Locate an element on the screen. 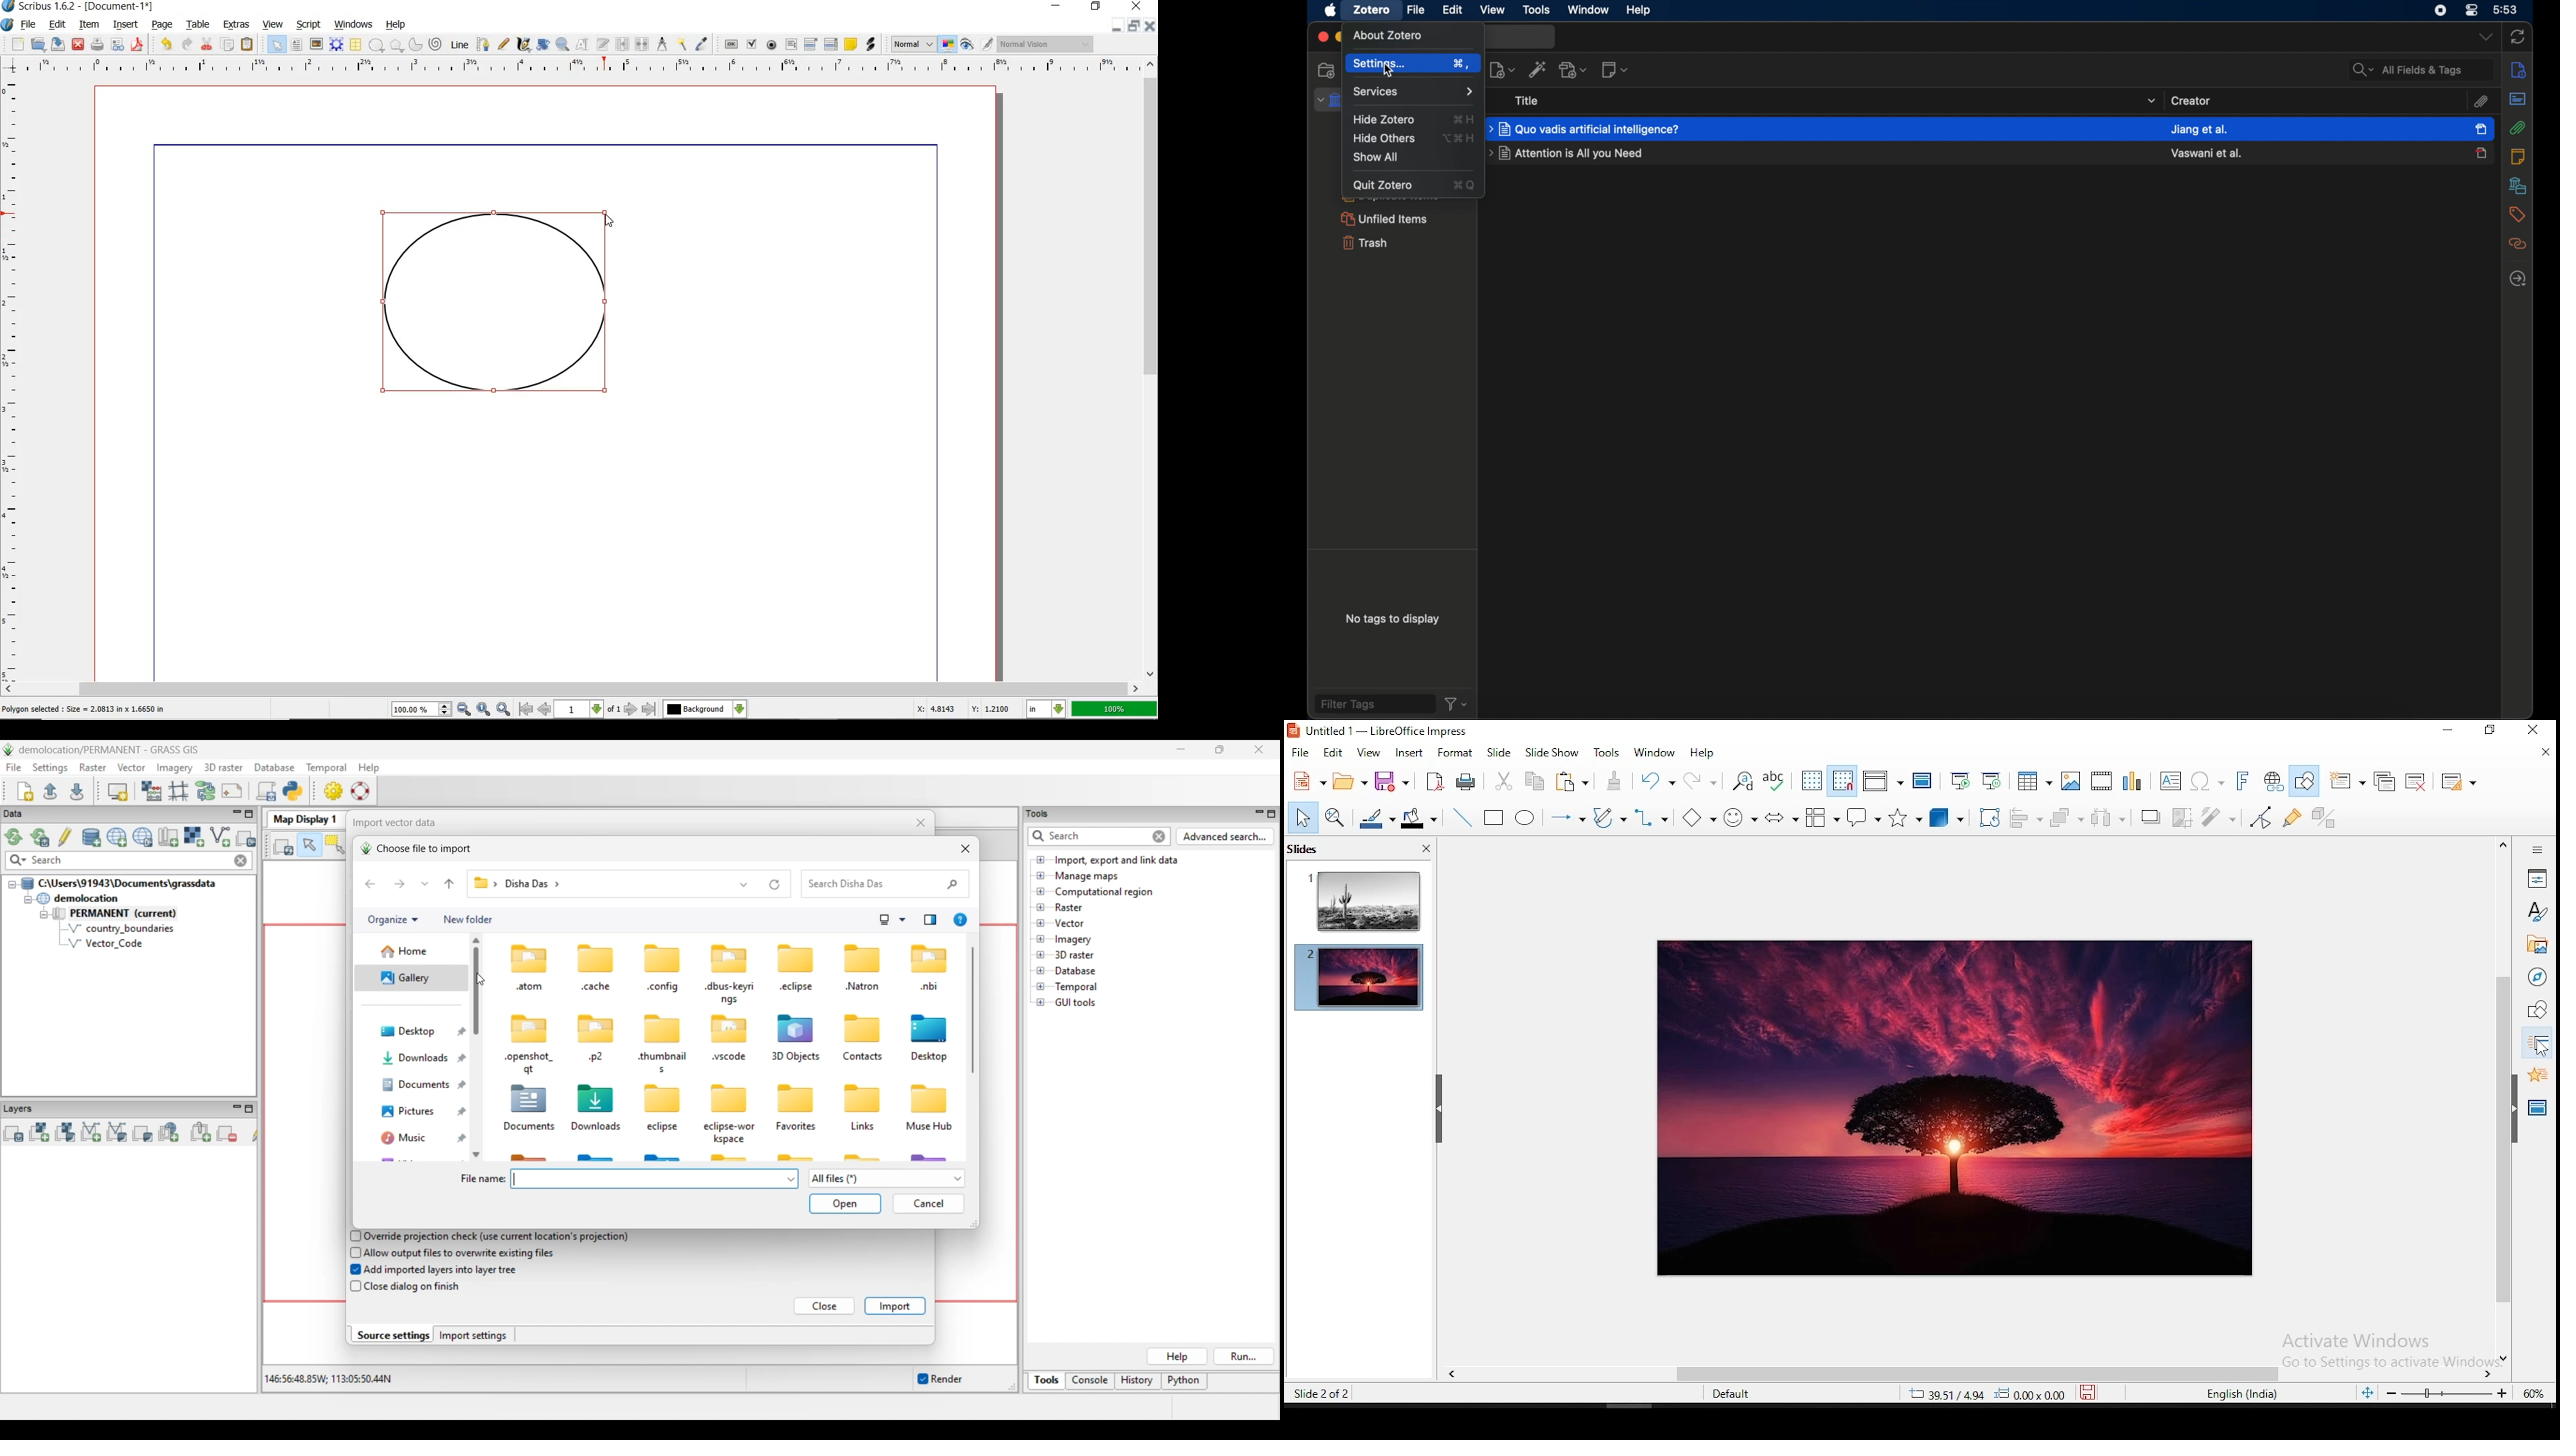  REDO is located at coordinates (187, 43).